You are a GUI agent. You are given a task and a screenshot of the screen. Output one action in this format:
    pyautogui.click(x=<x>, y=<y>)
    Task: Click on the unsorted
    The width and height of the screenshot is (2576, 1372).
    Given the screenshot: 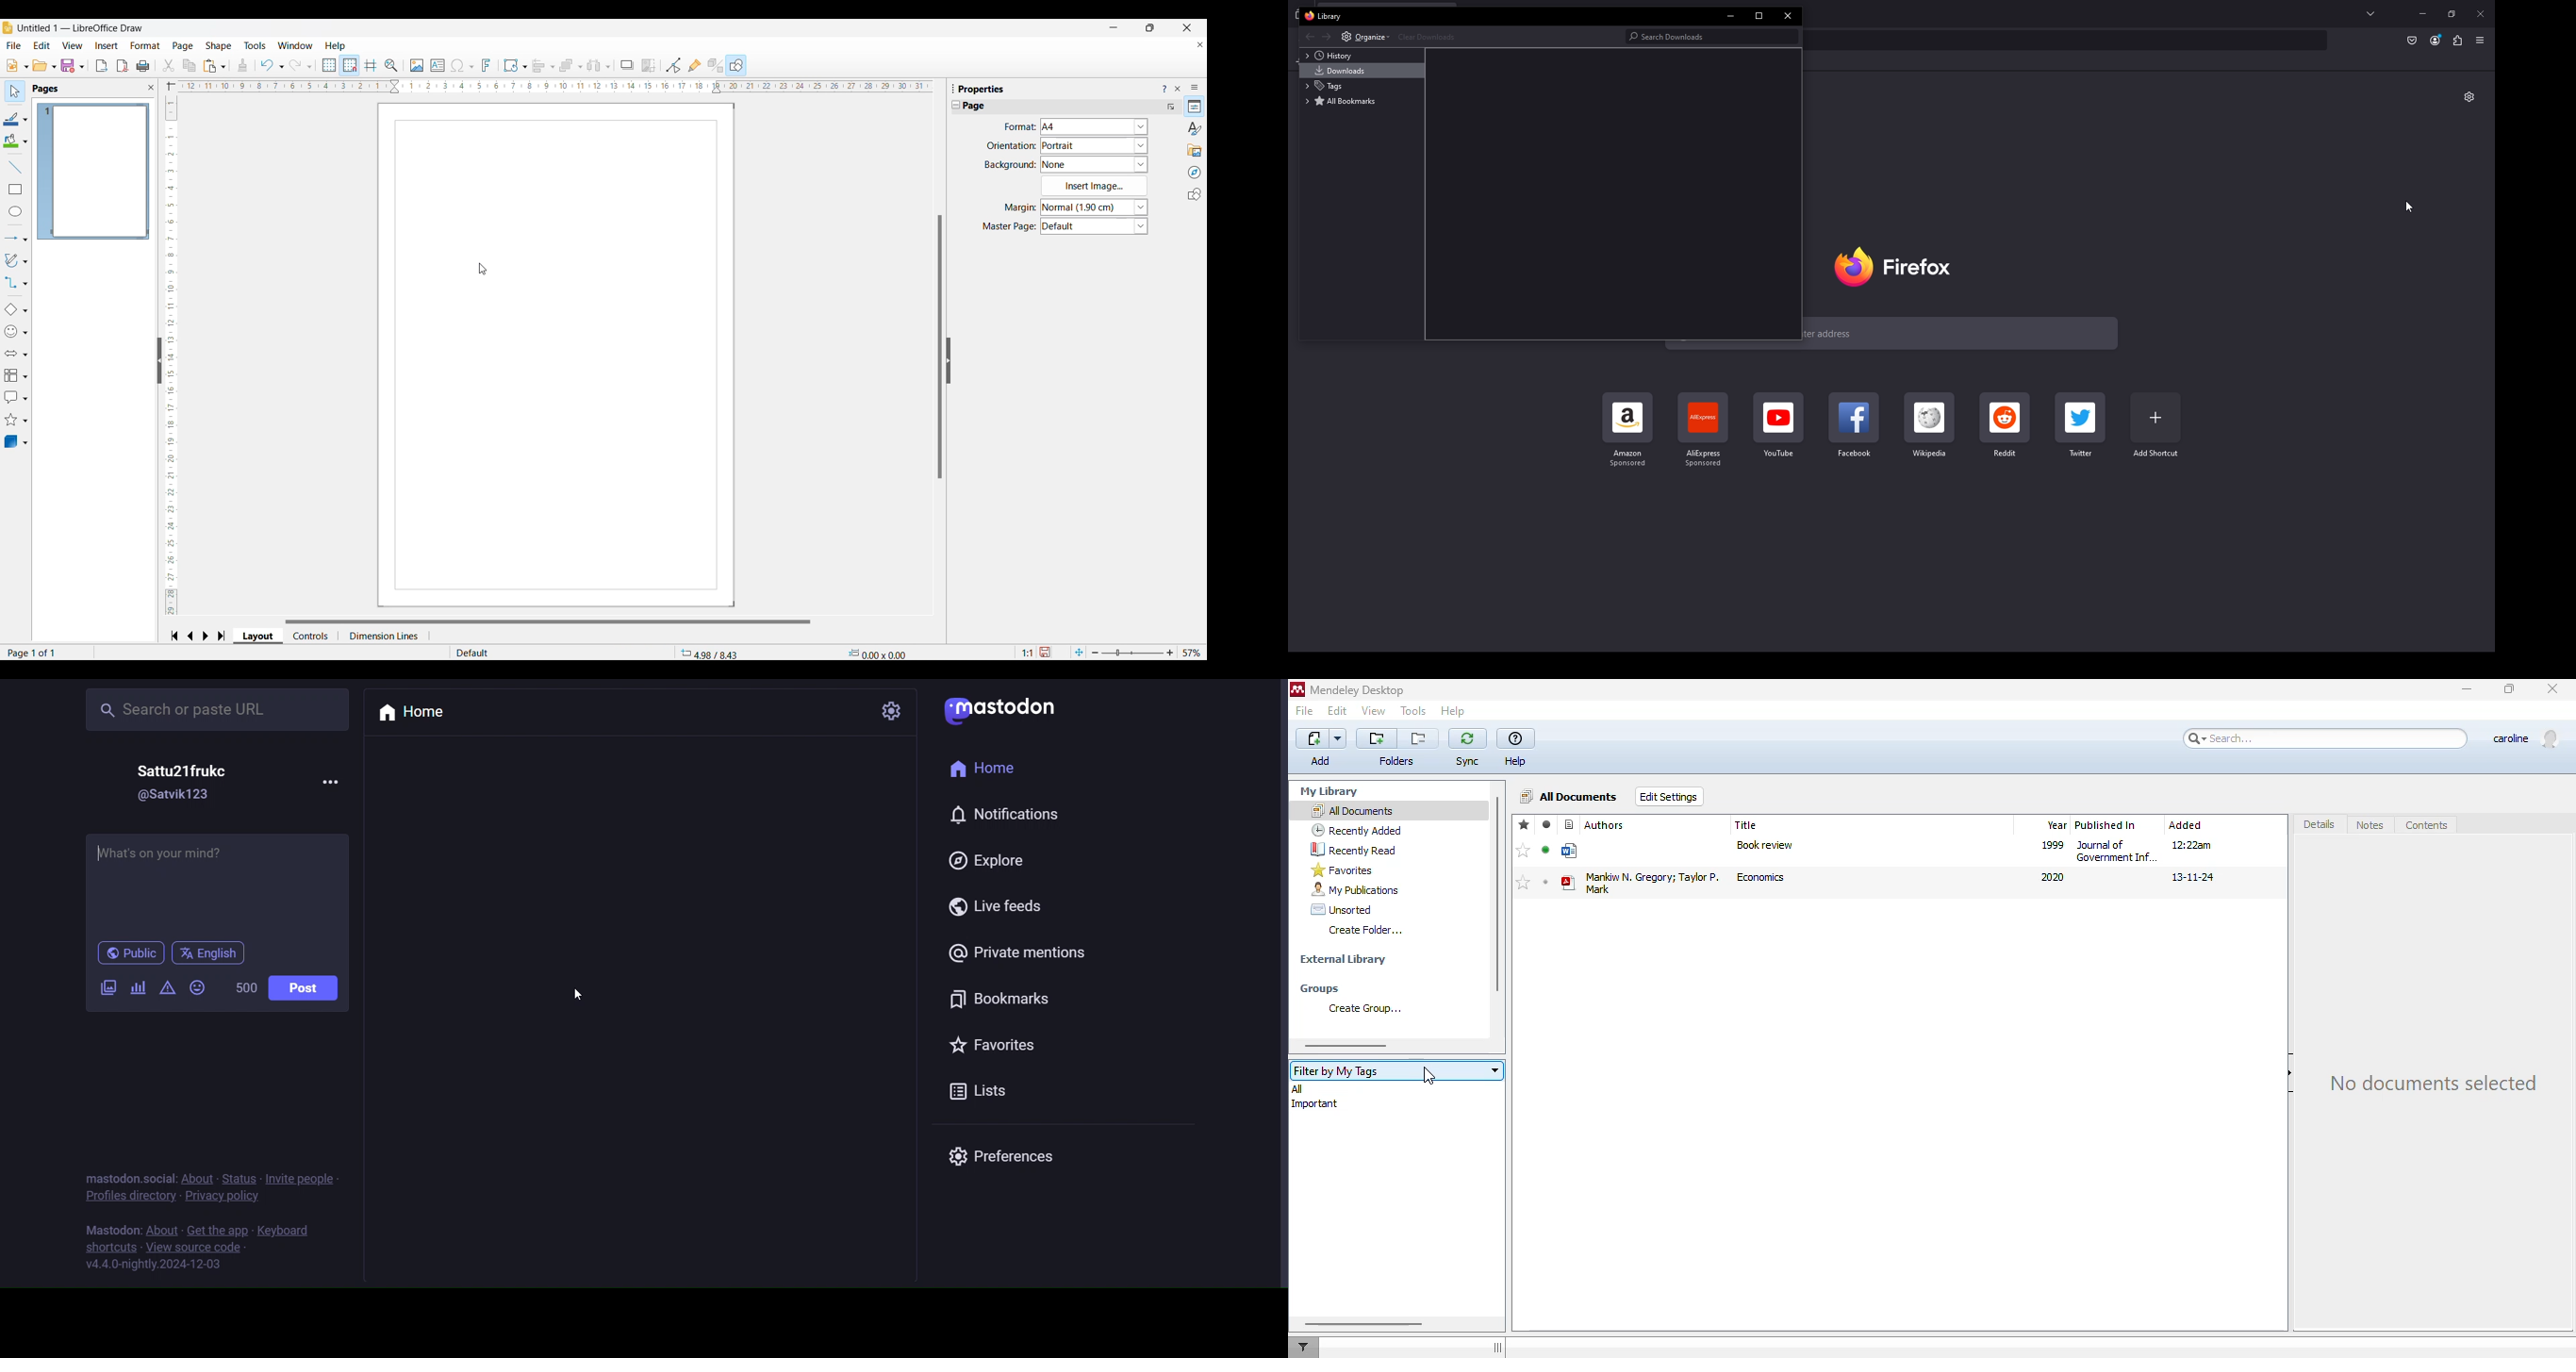 What is the action you would take?
    pyautogui.click(x=1342, y=909)
    